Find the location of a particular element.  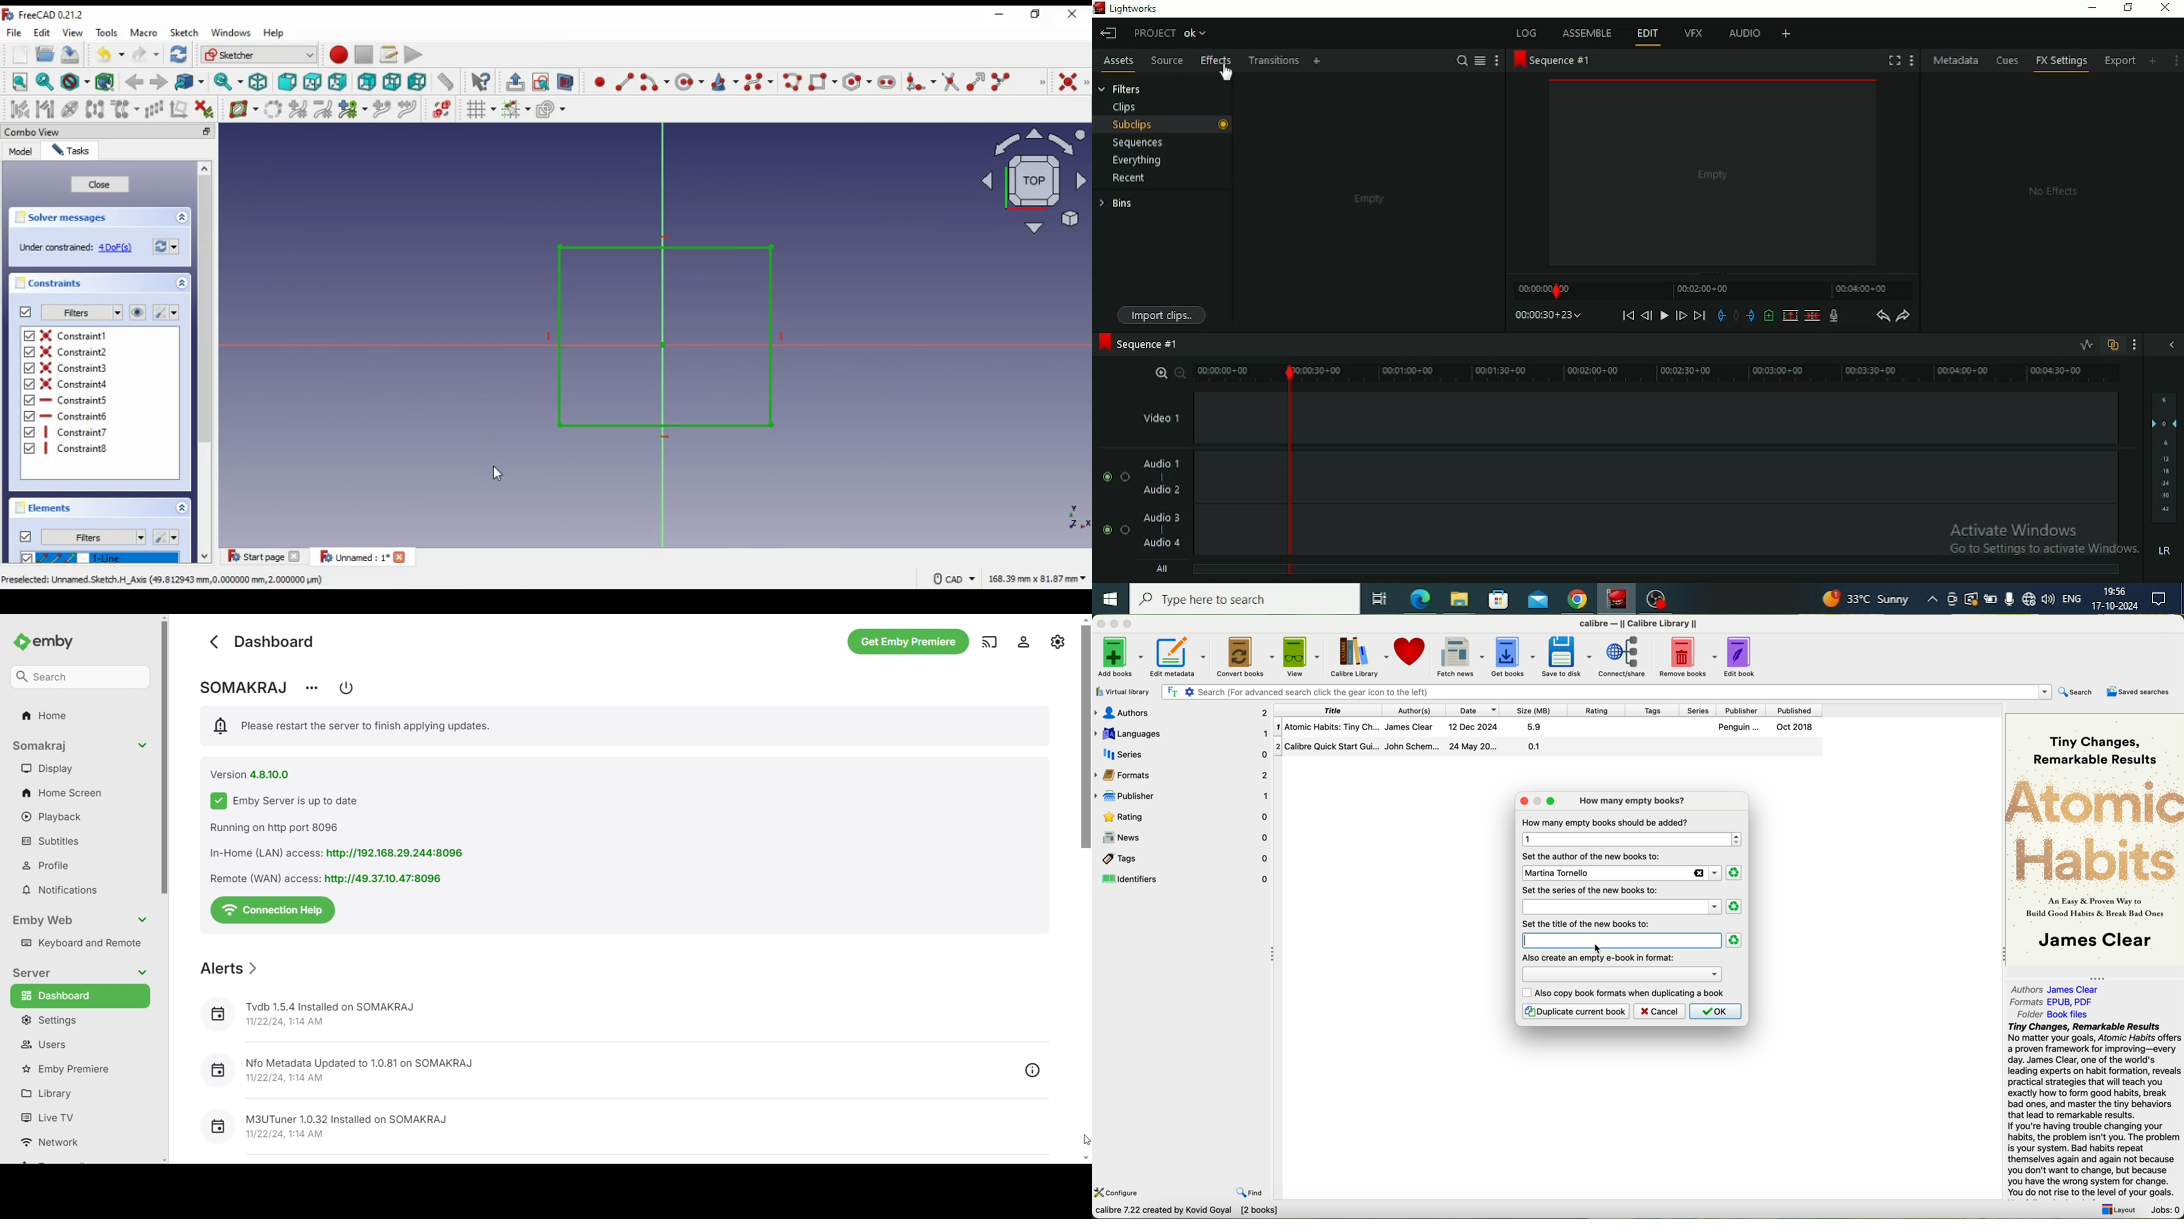

windows is located at coordinates (230, 32).